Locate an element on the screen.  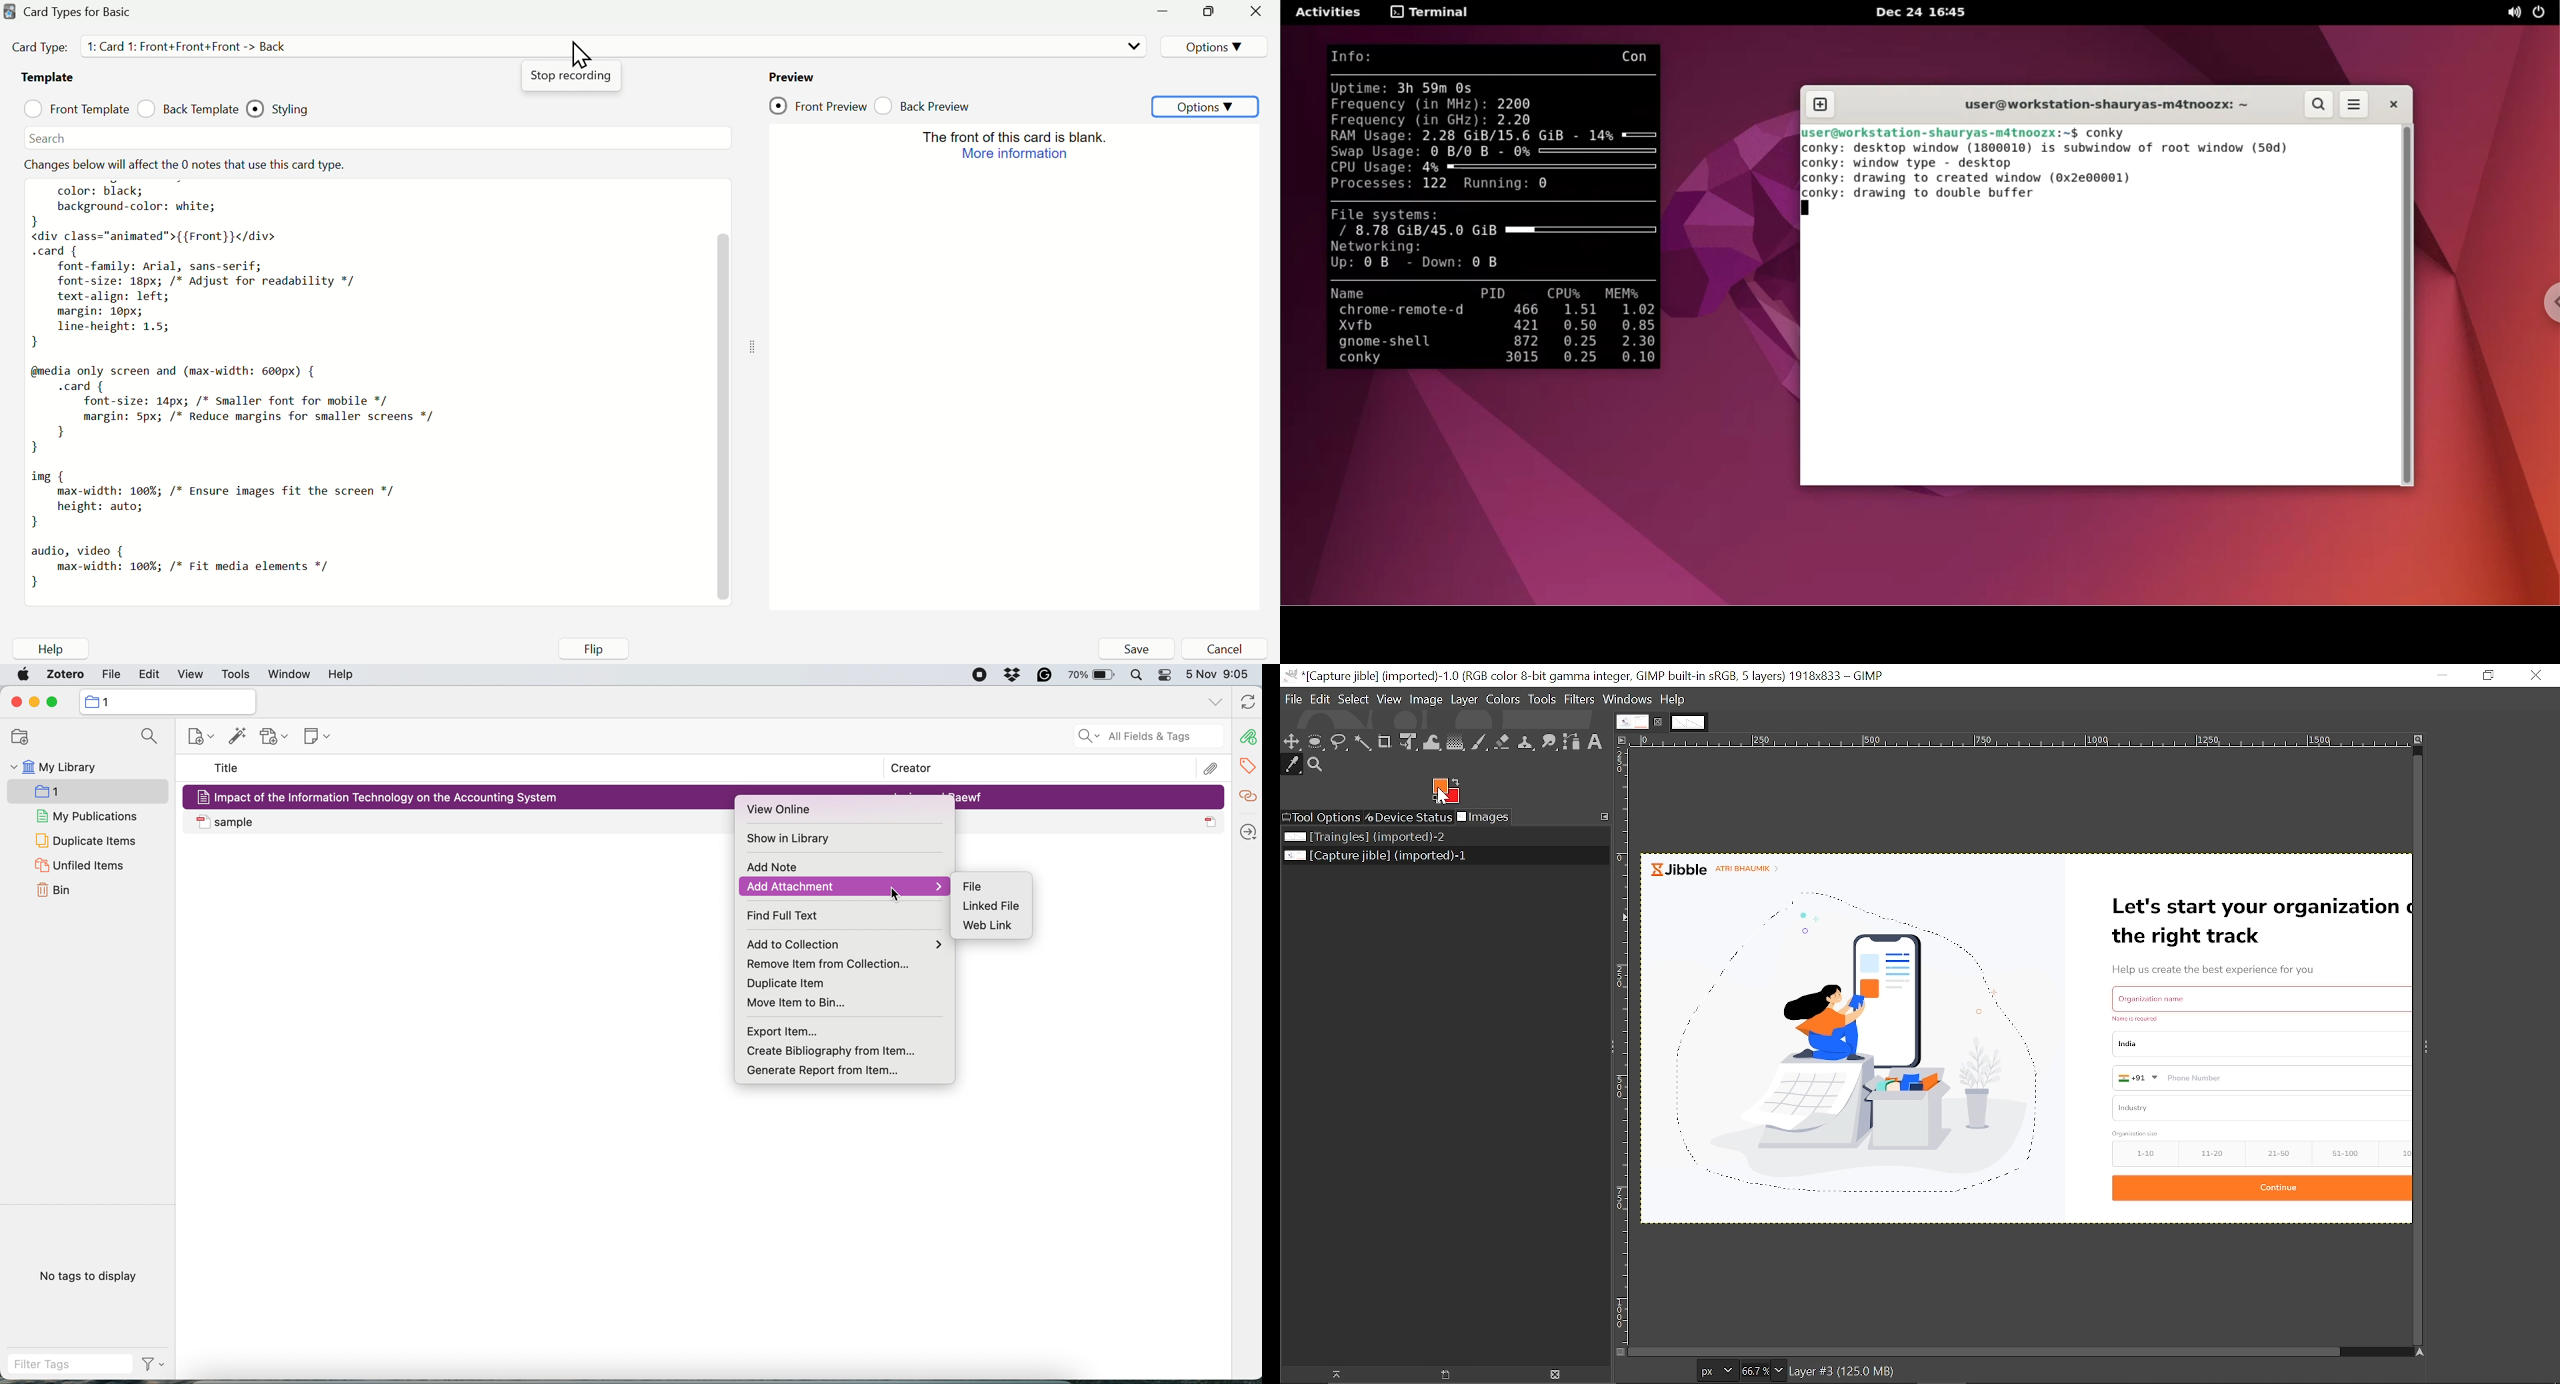
Current window is located at coordinates (1585, 676).